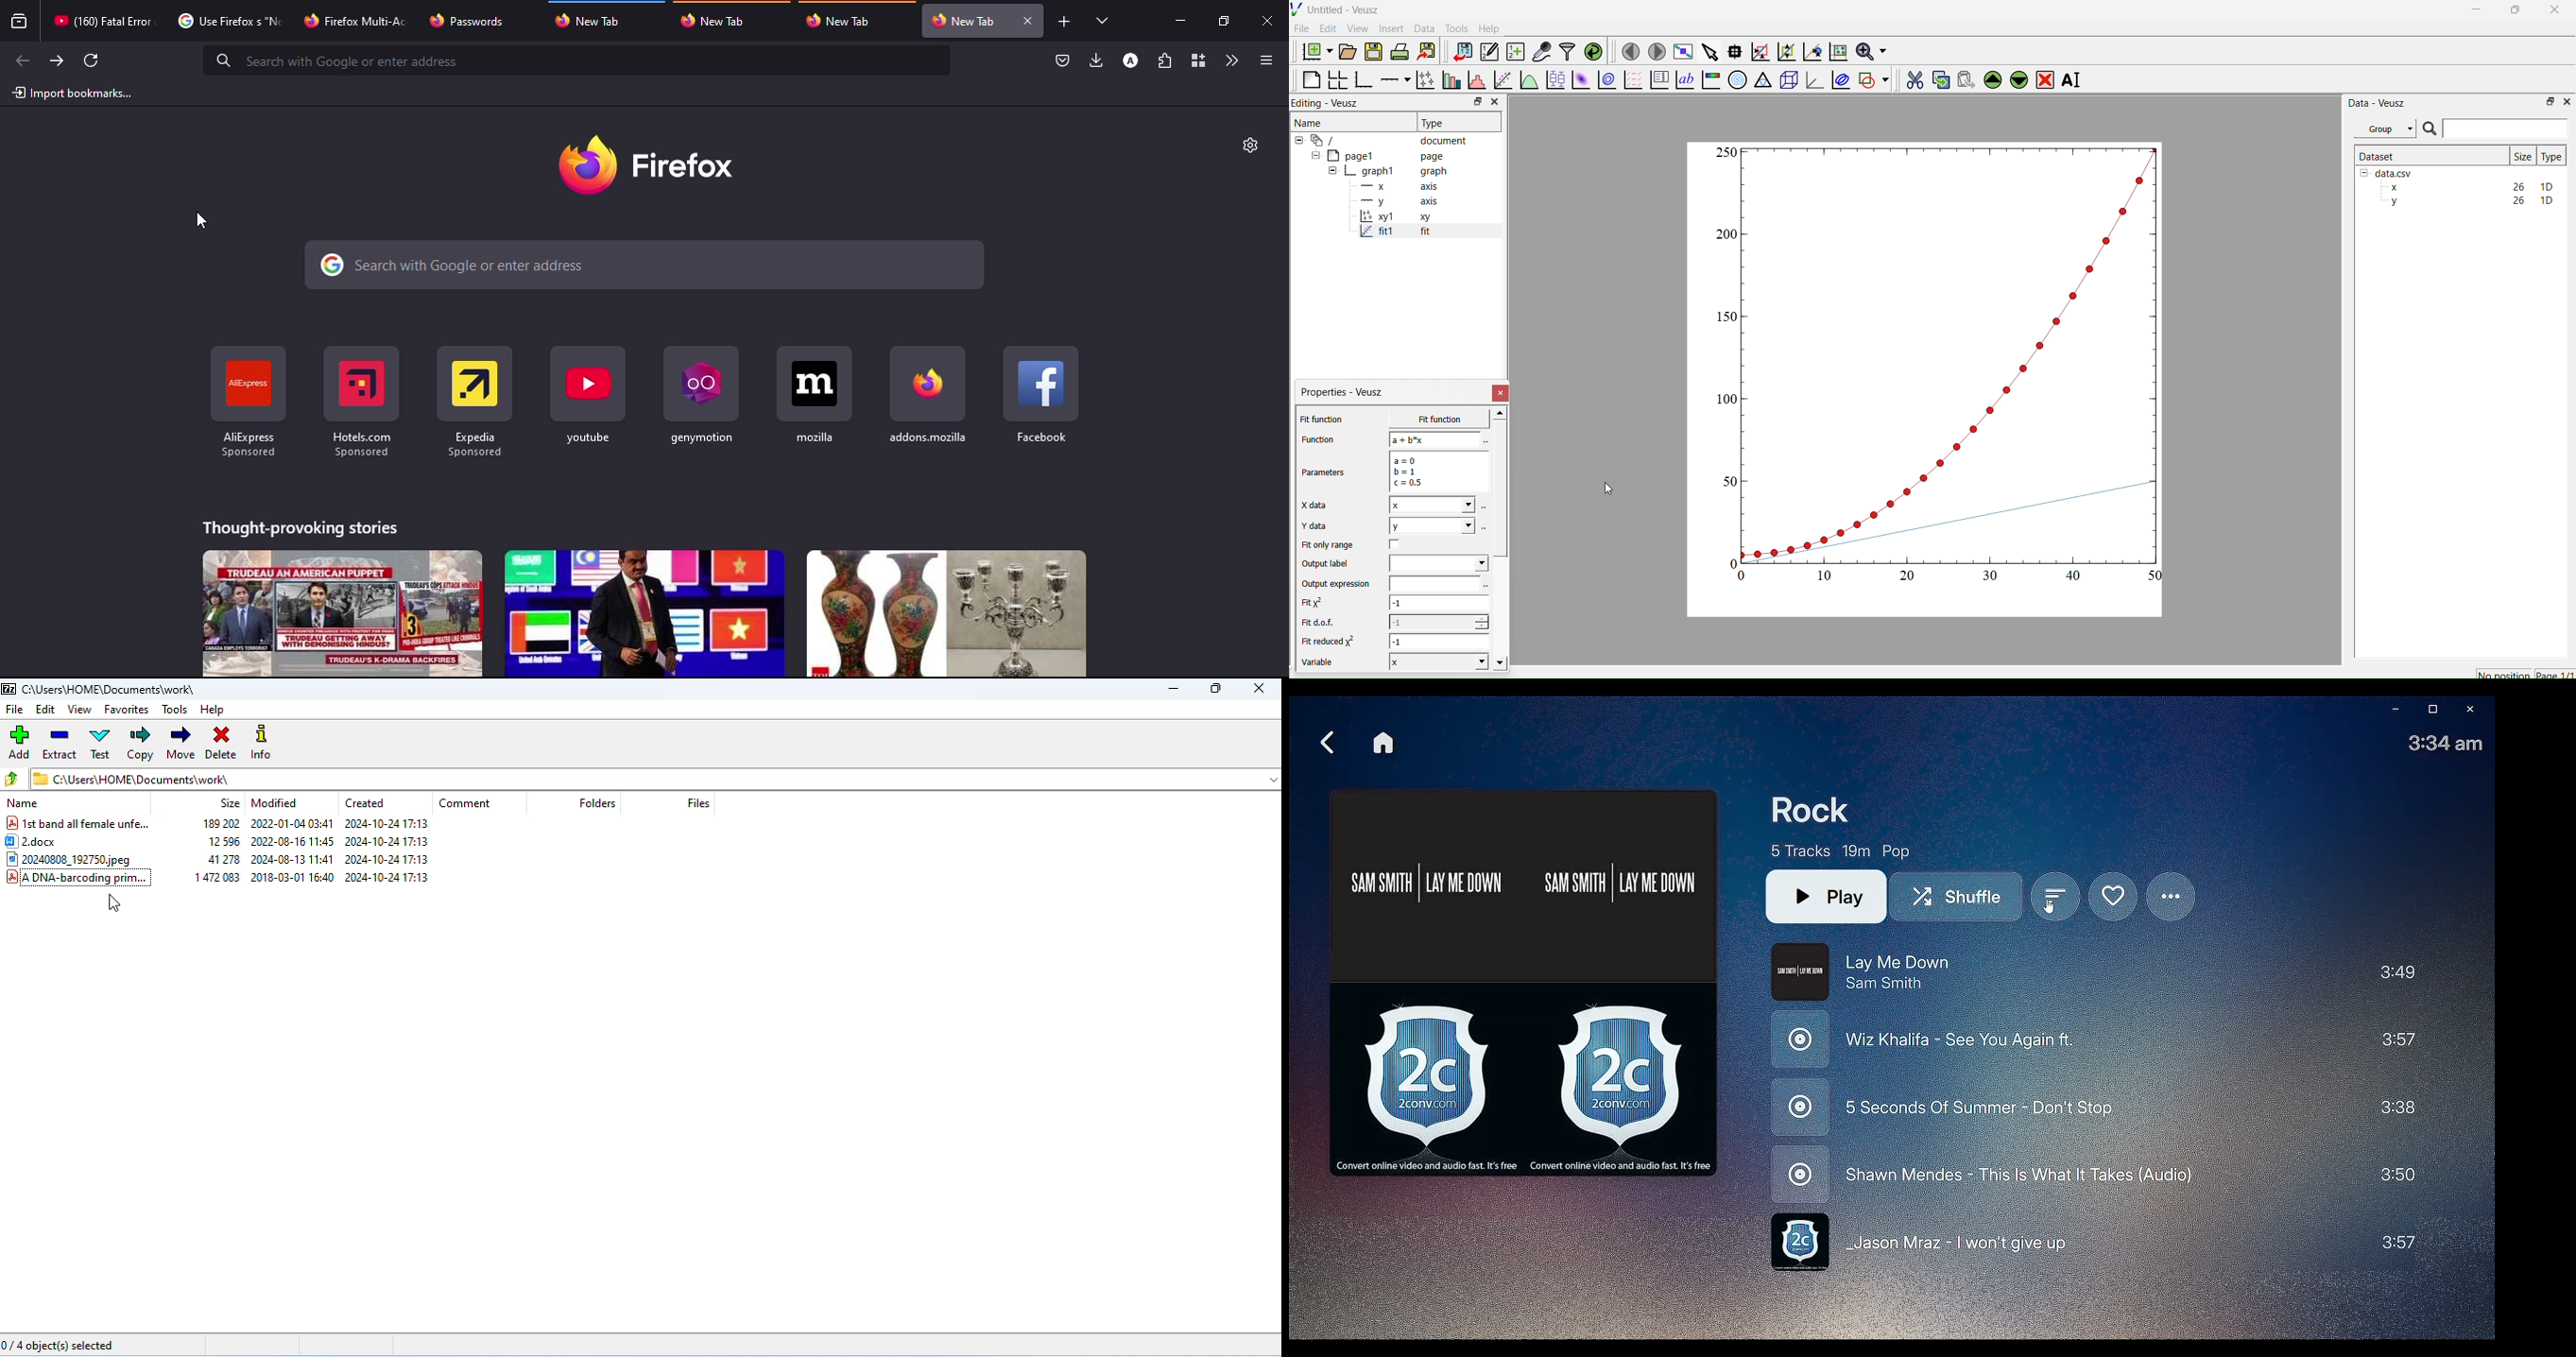 Image resolution: width=2576 pixels, height=1372 pixels. I want to click on tab, so click(106, 21).